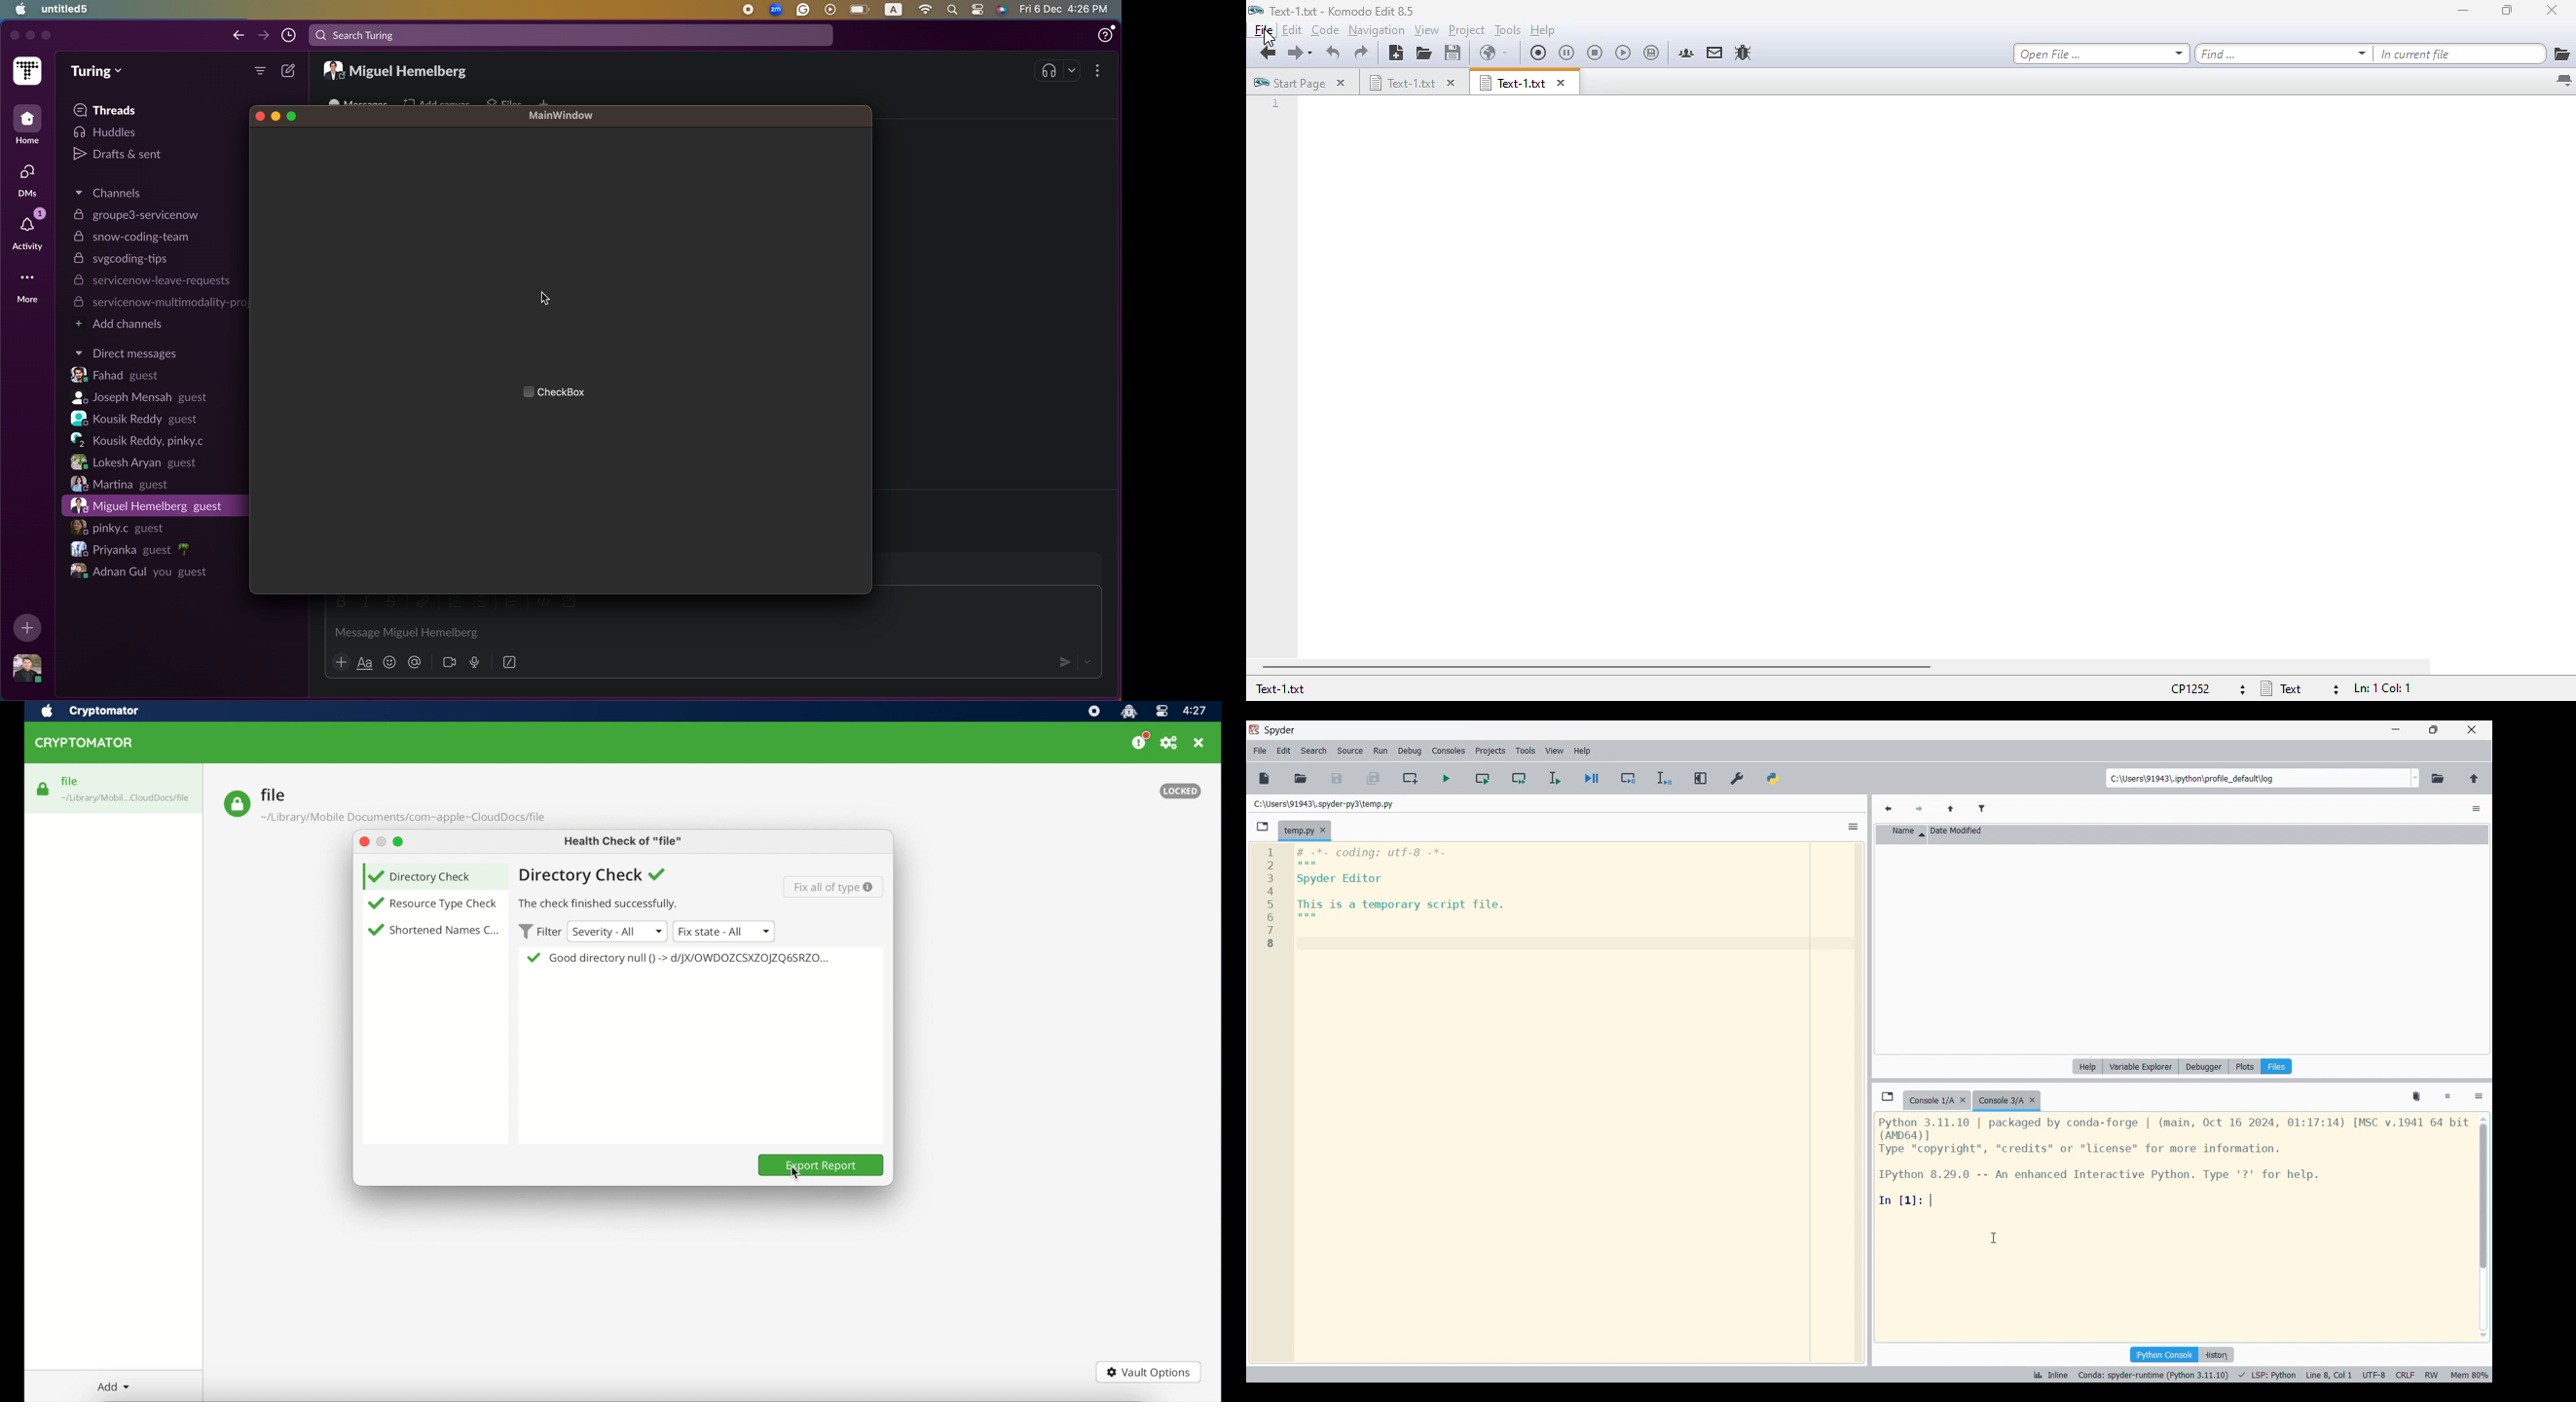 The height and width of the screenshot is (1428, 2576). What do you see at coordinates (1446, 778) in the screenshot?
I see `Run file` at bounding box center [1446, 778].